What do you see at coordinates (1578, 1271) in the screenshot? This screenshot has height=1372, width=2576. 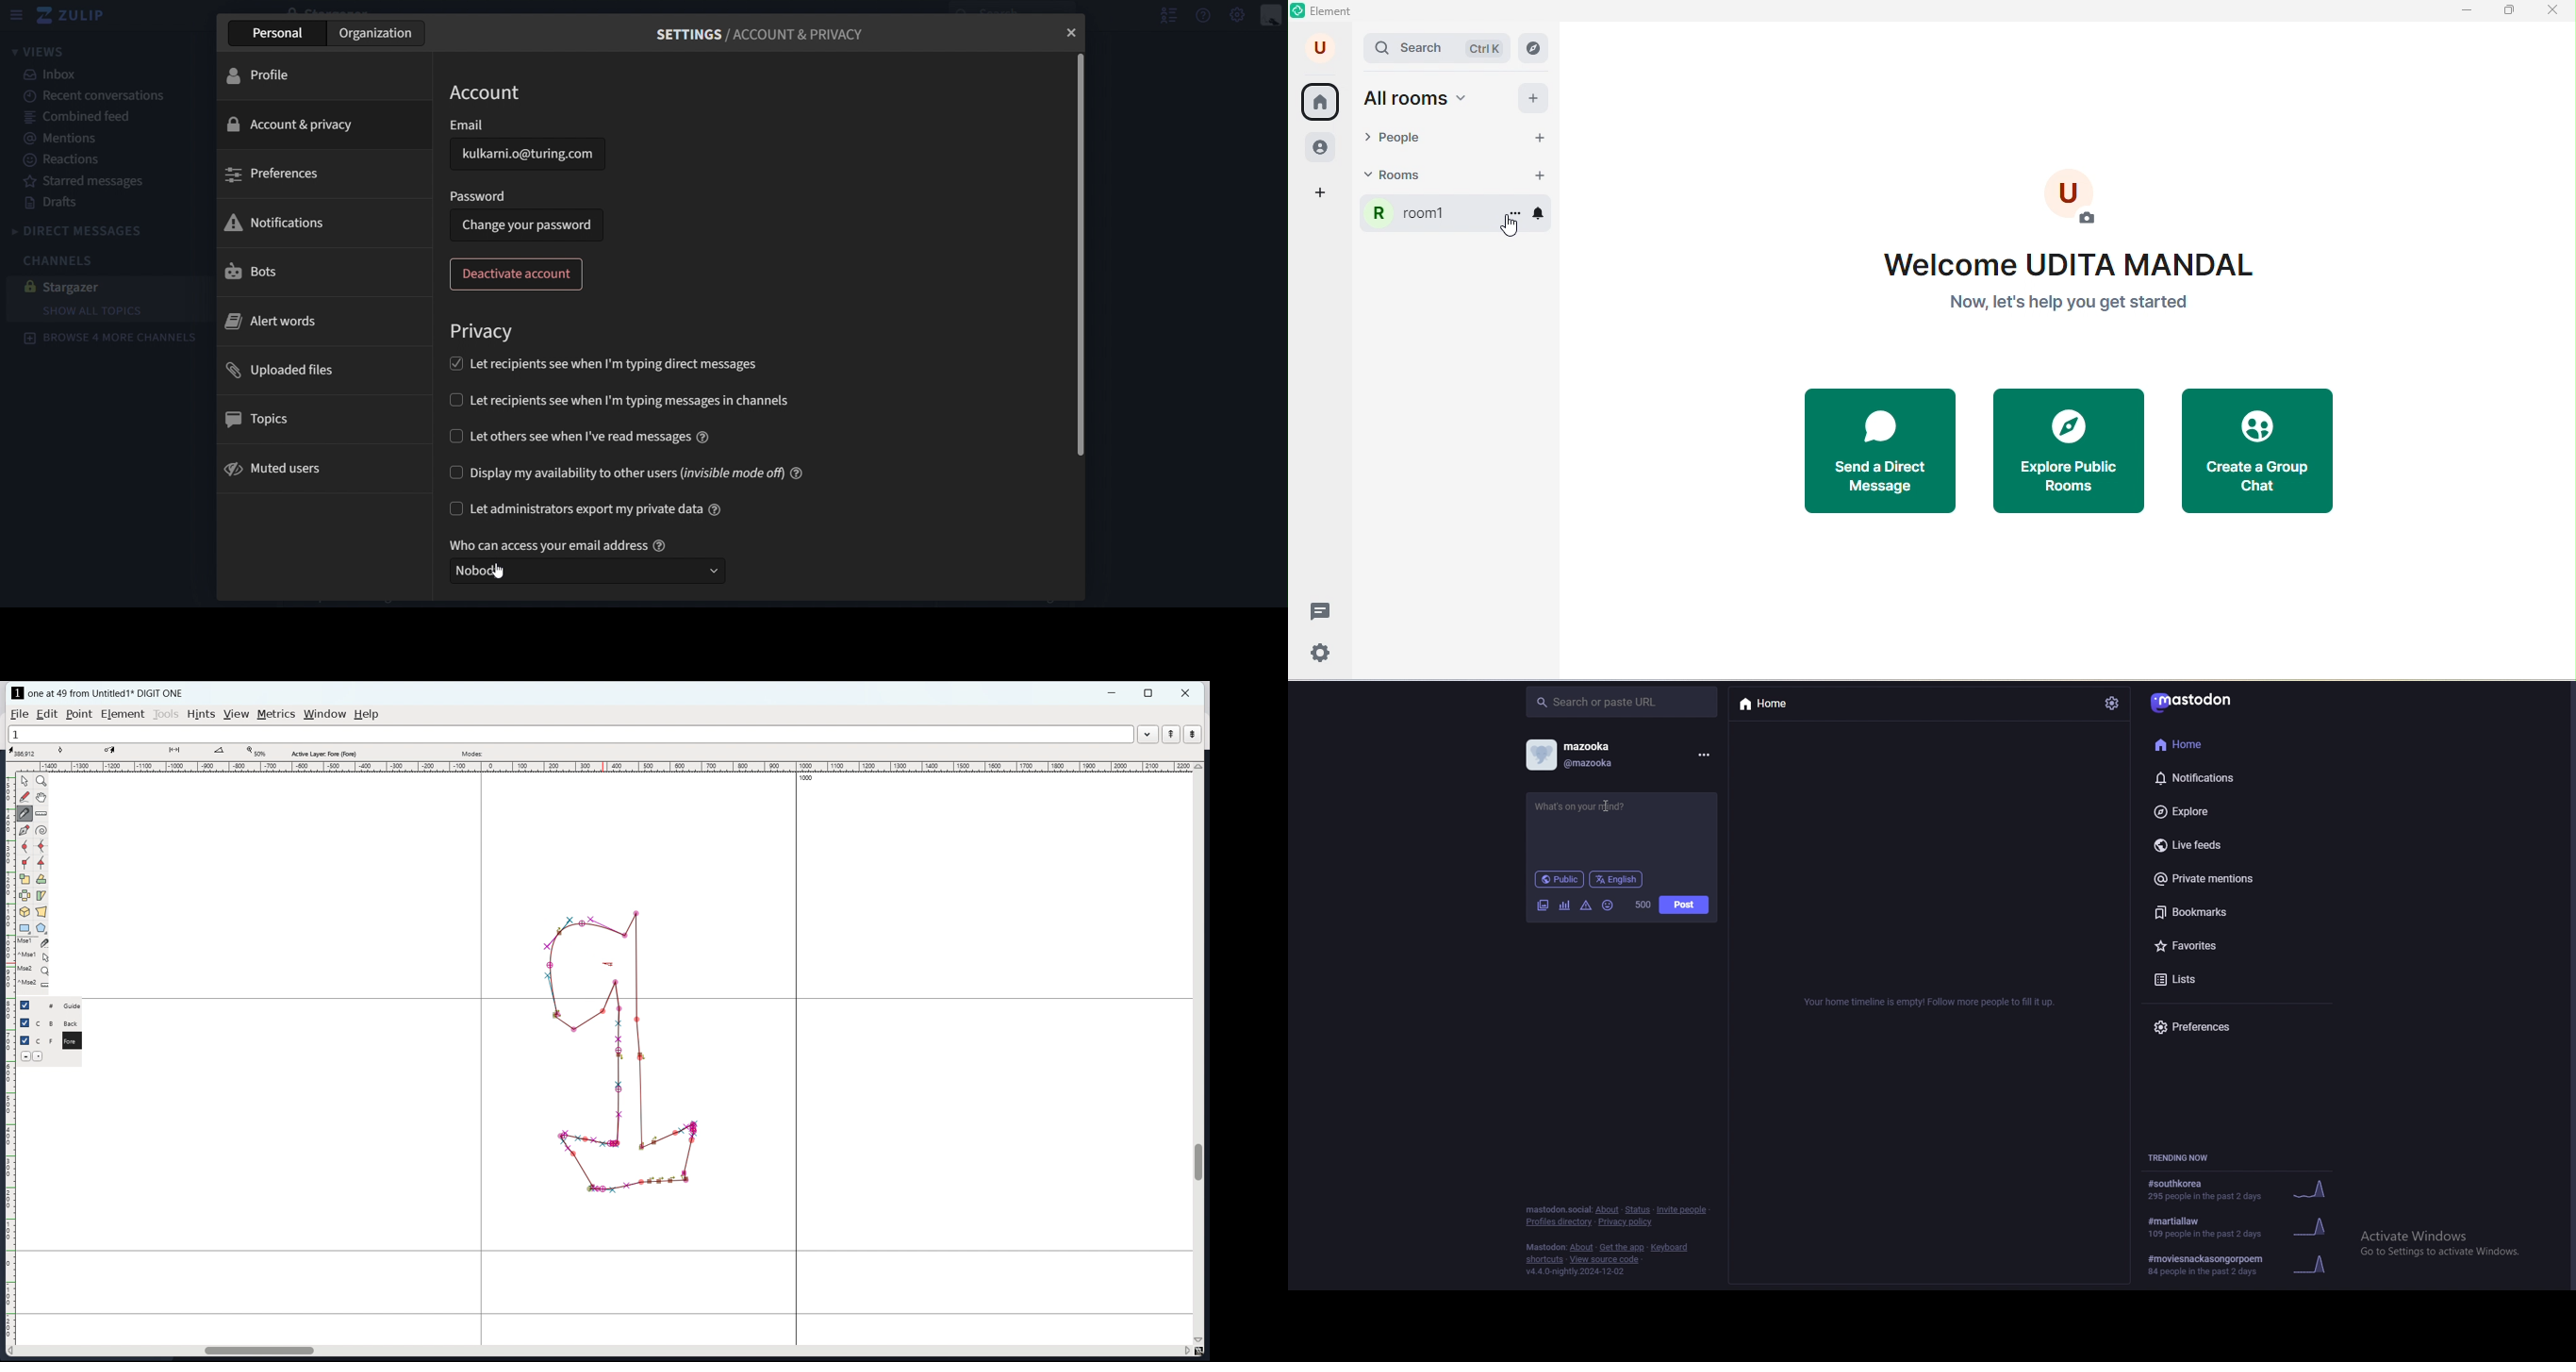 I see `version` at bounding box center [1578, 1271].